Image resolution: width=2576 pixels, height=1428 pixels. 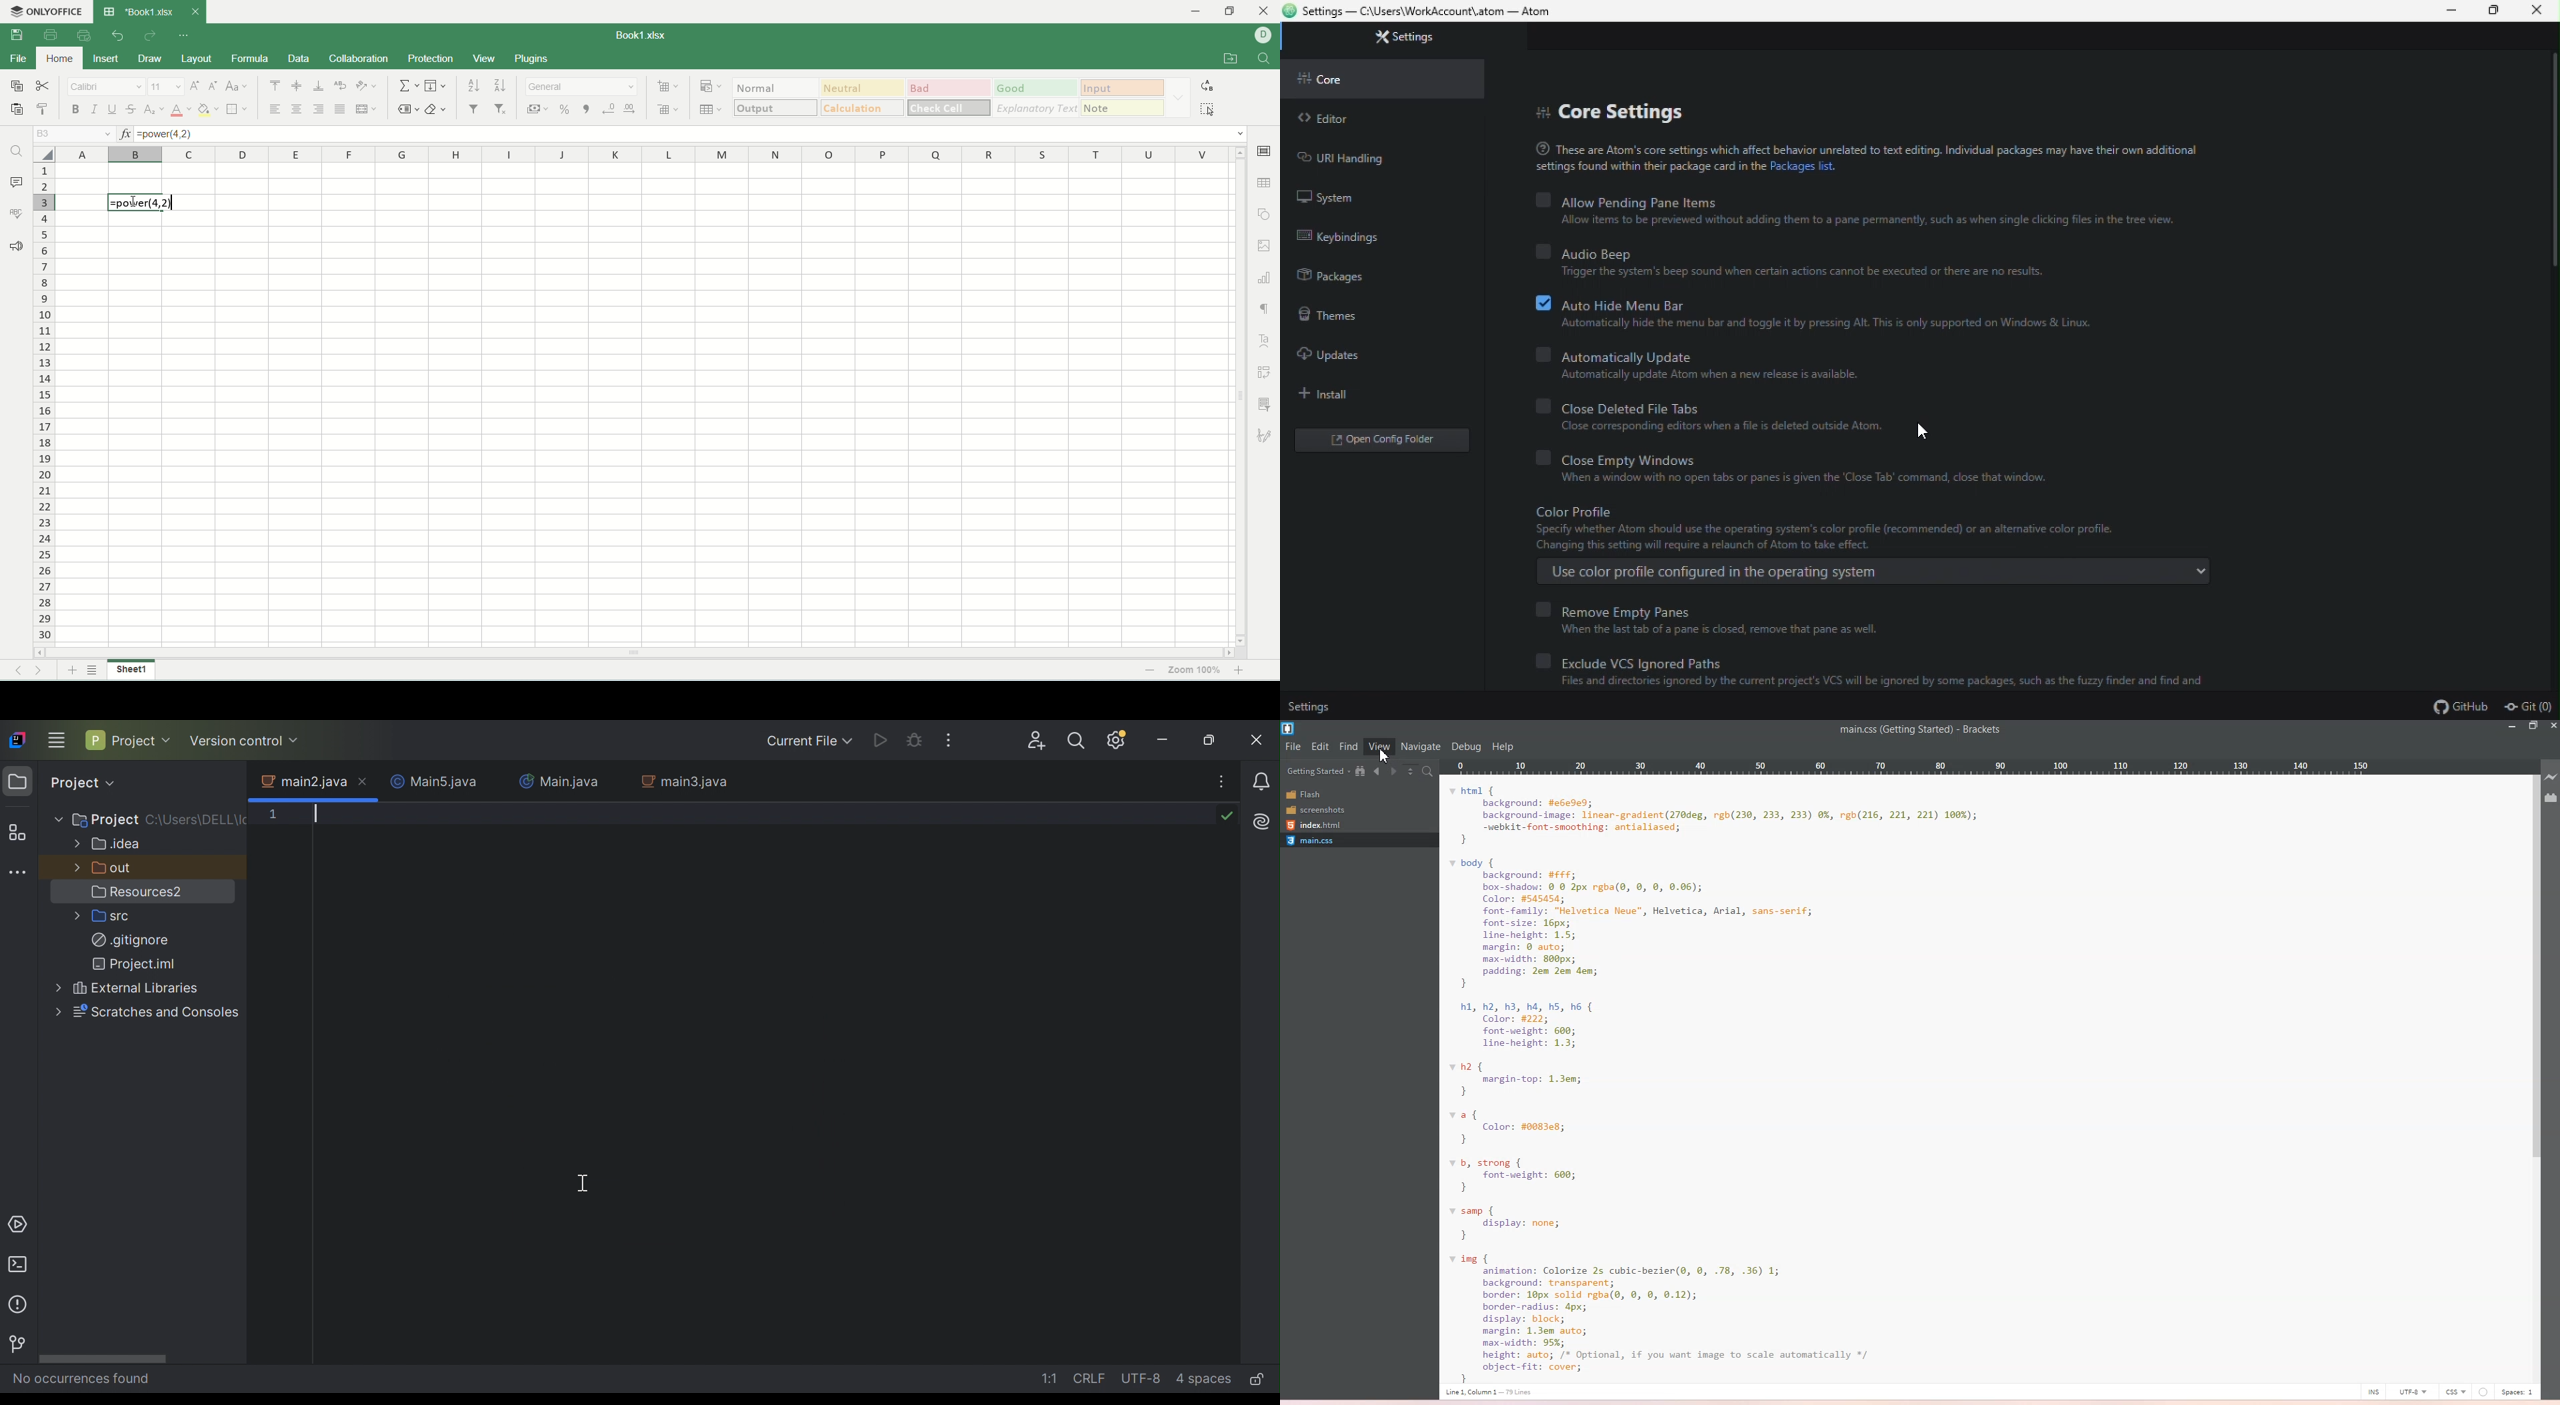 I want to click on Show in the File Tree, so click(x=1363, y=771).